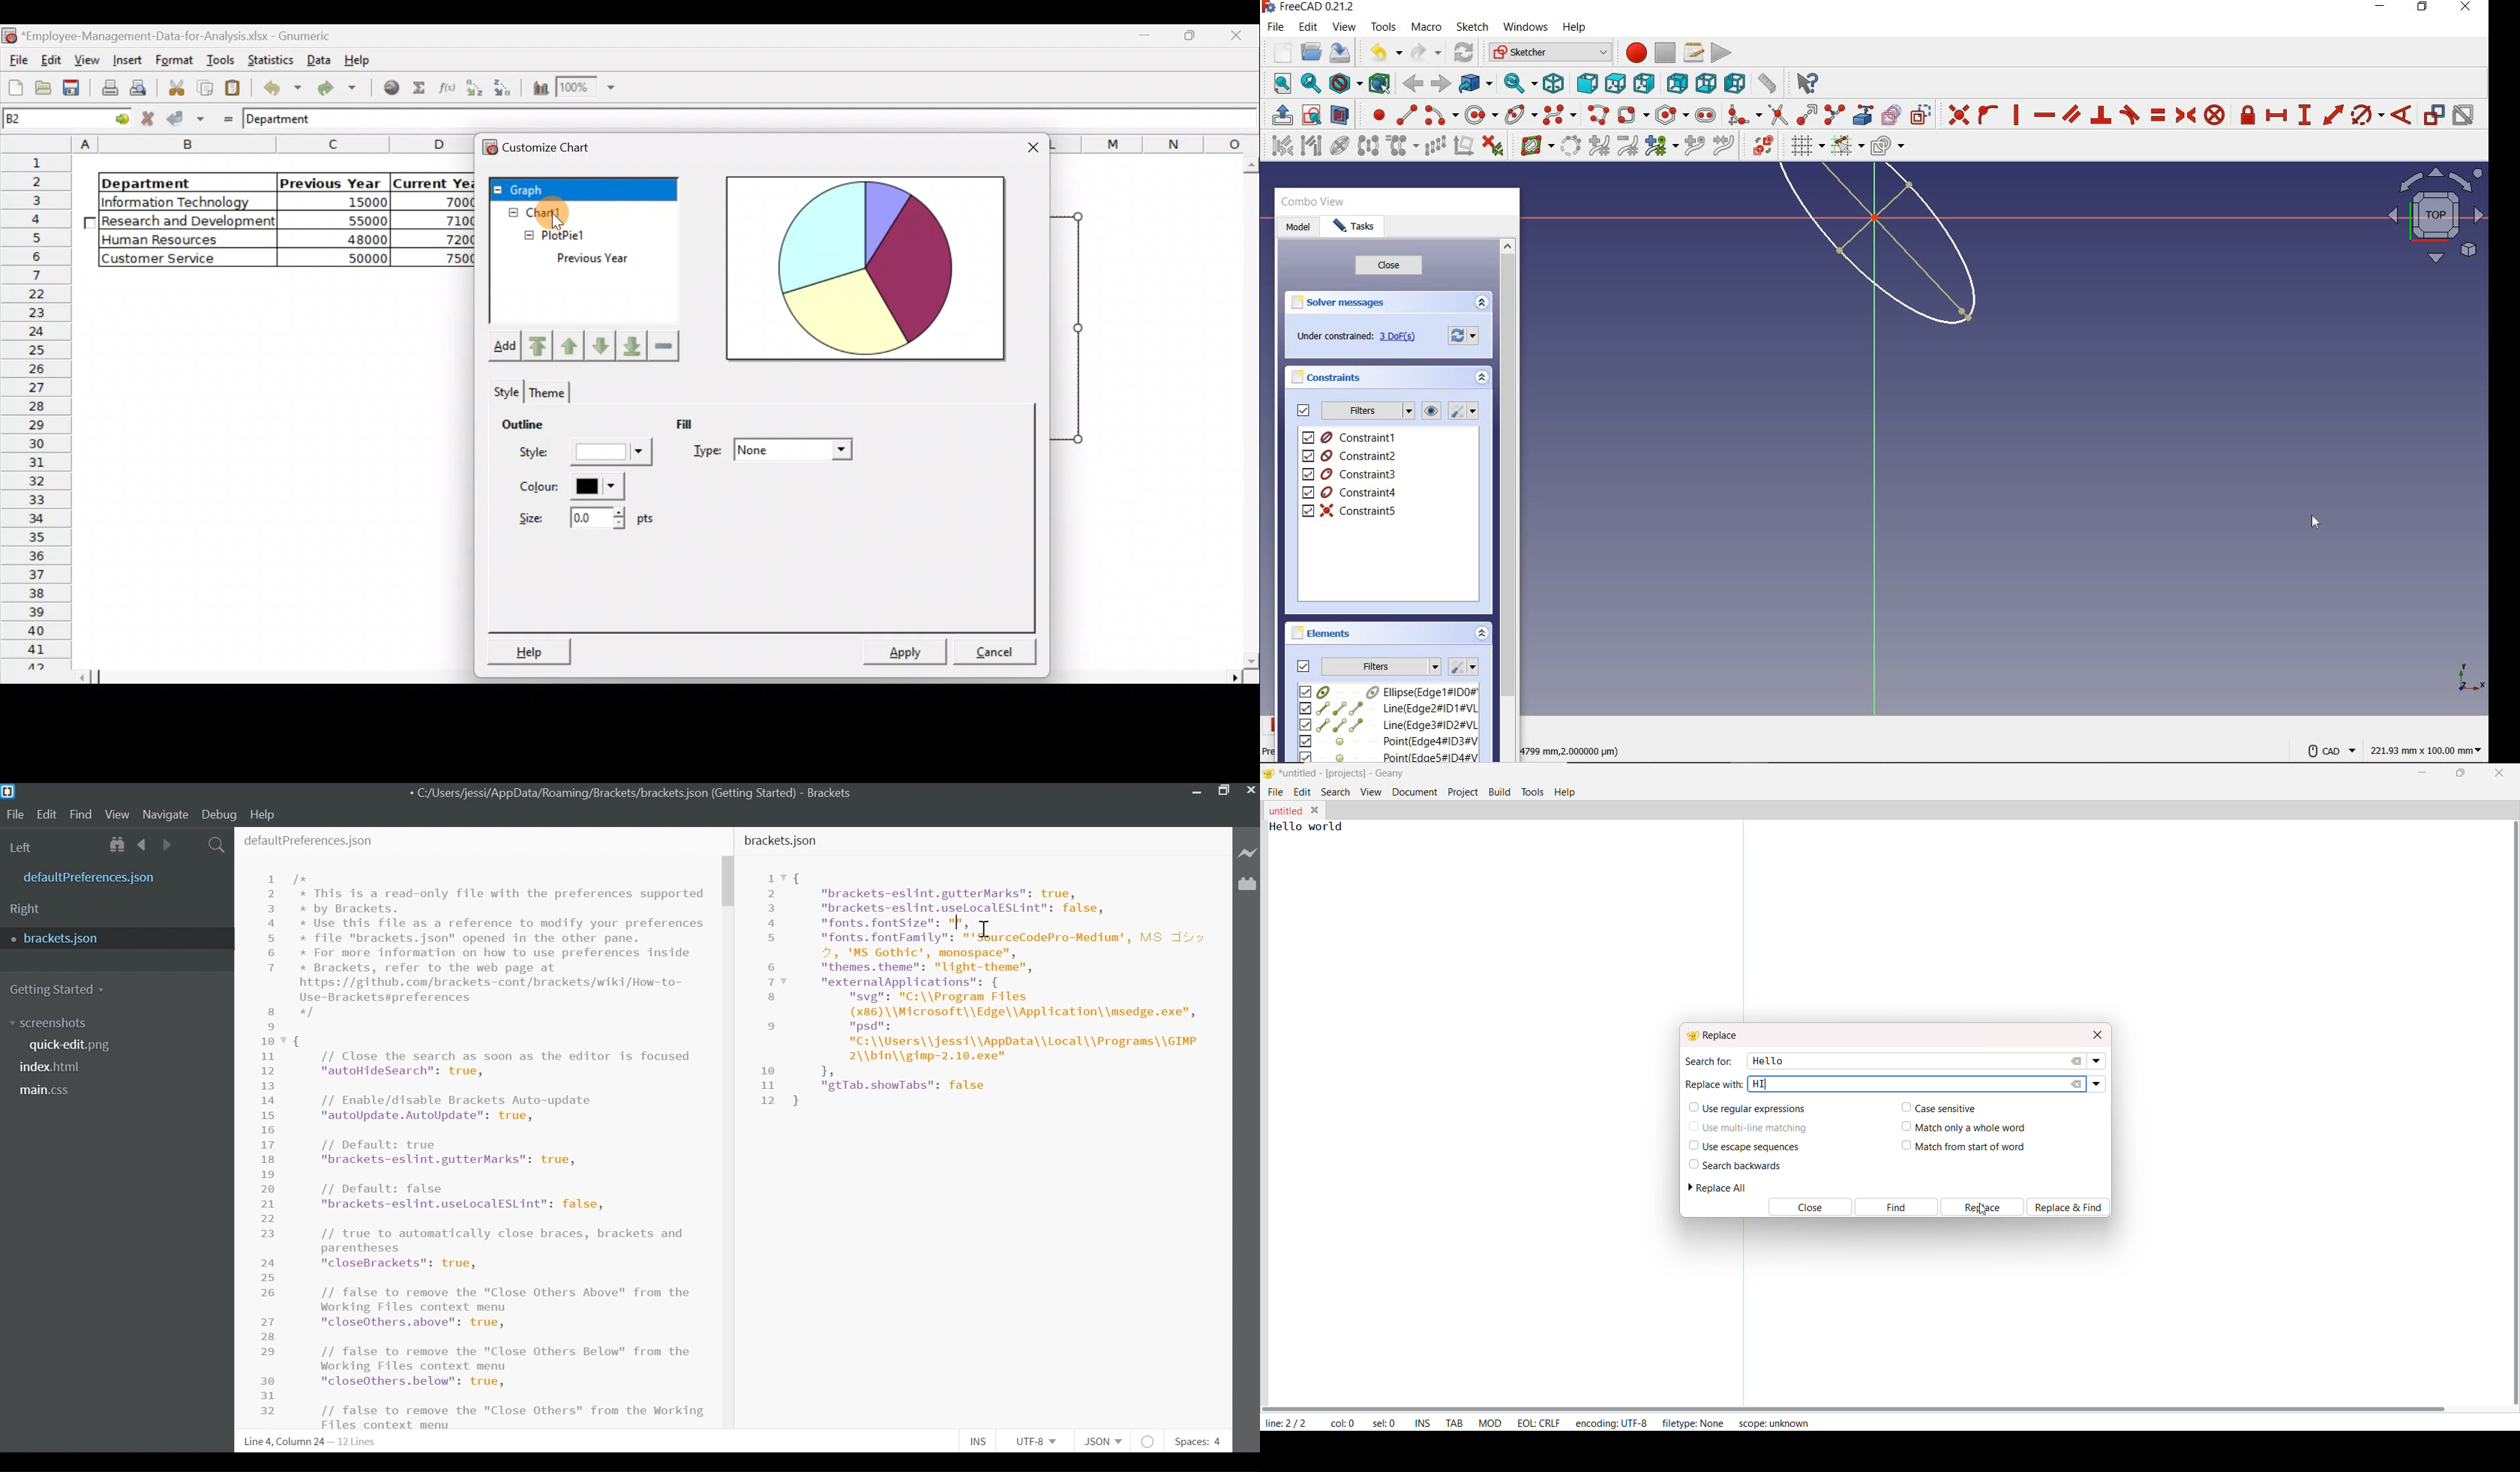 This screenshot has height=1484, width=2520. Describe the element at coordinates (344, 204) in the screenshot. I see `15000` at that location.